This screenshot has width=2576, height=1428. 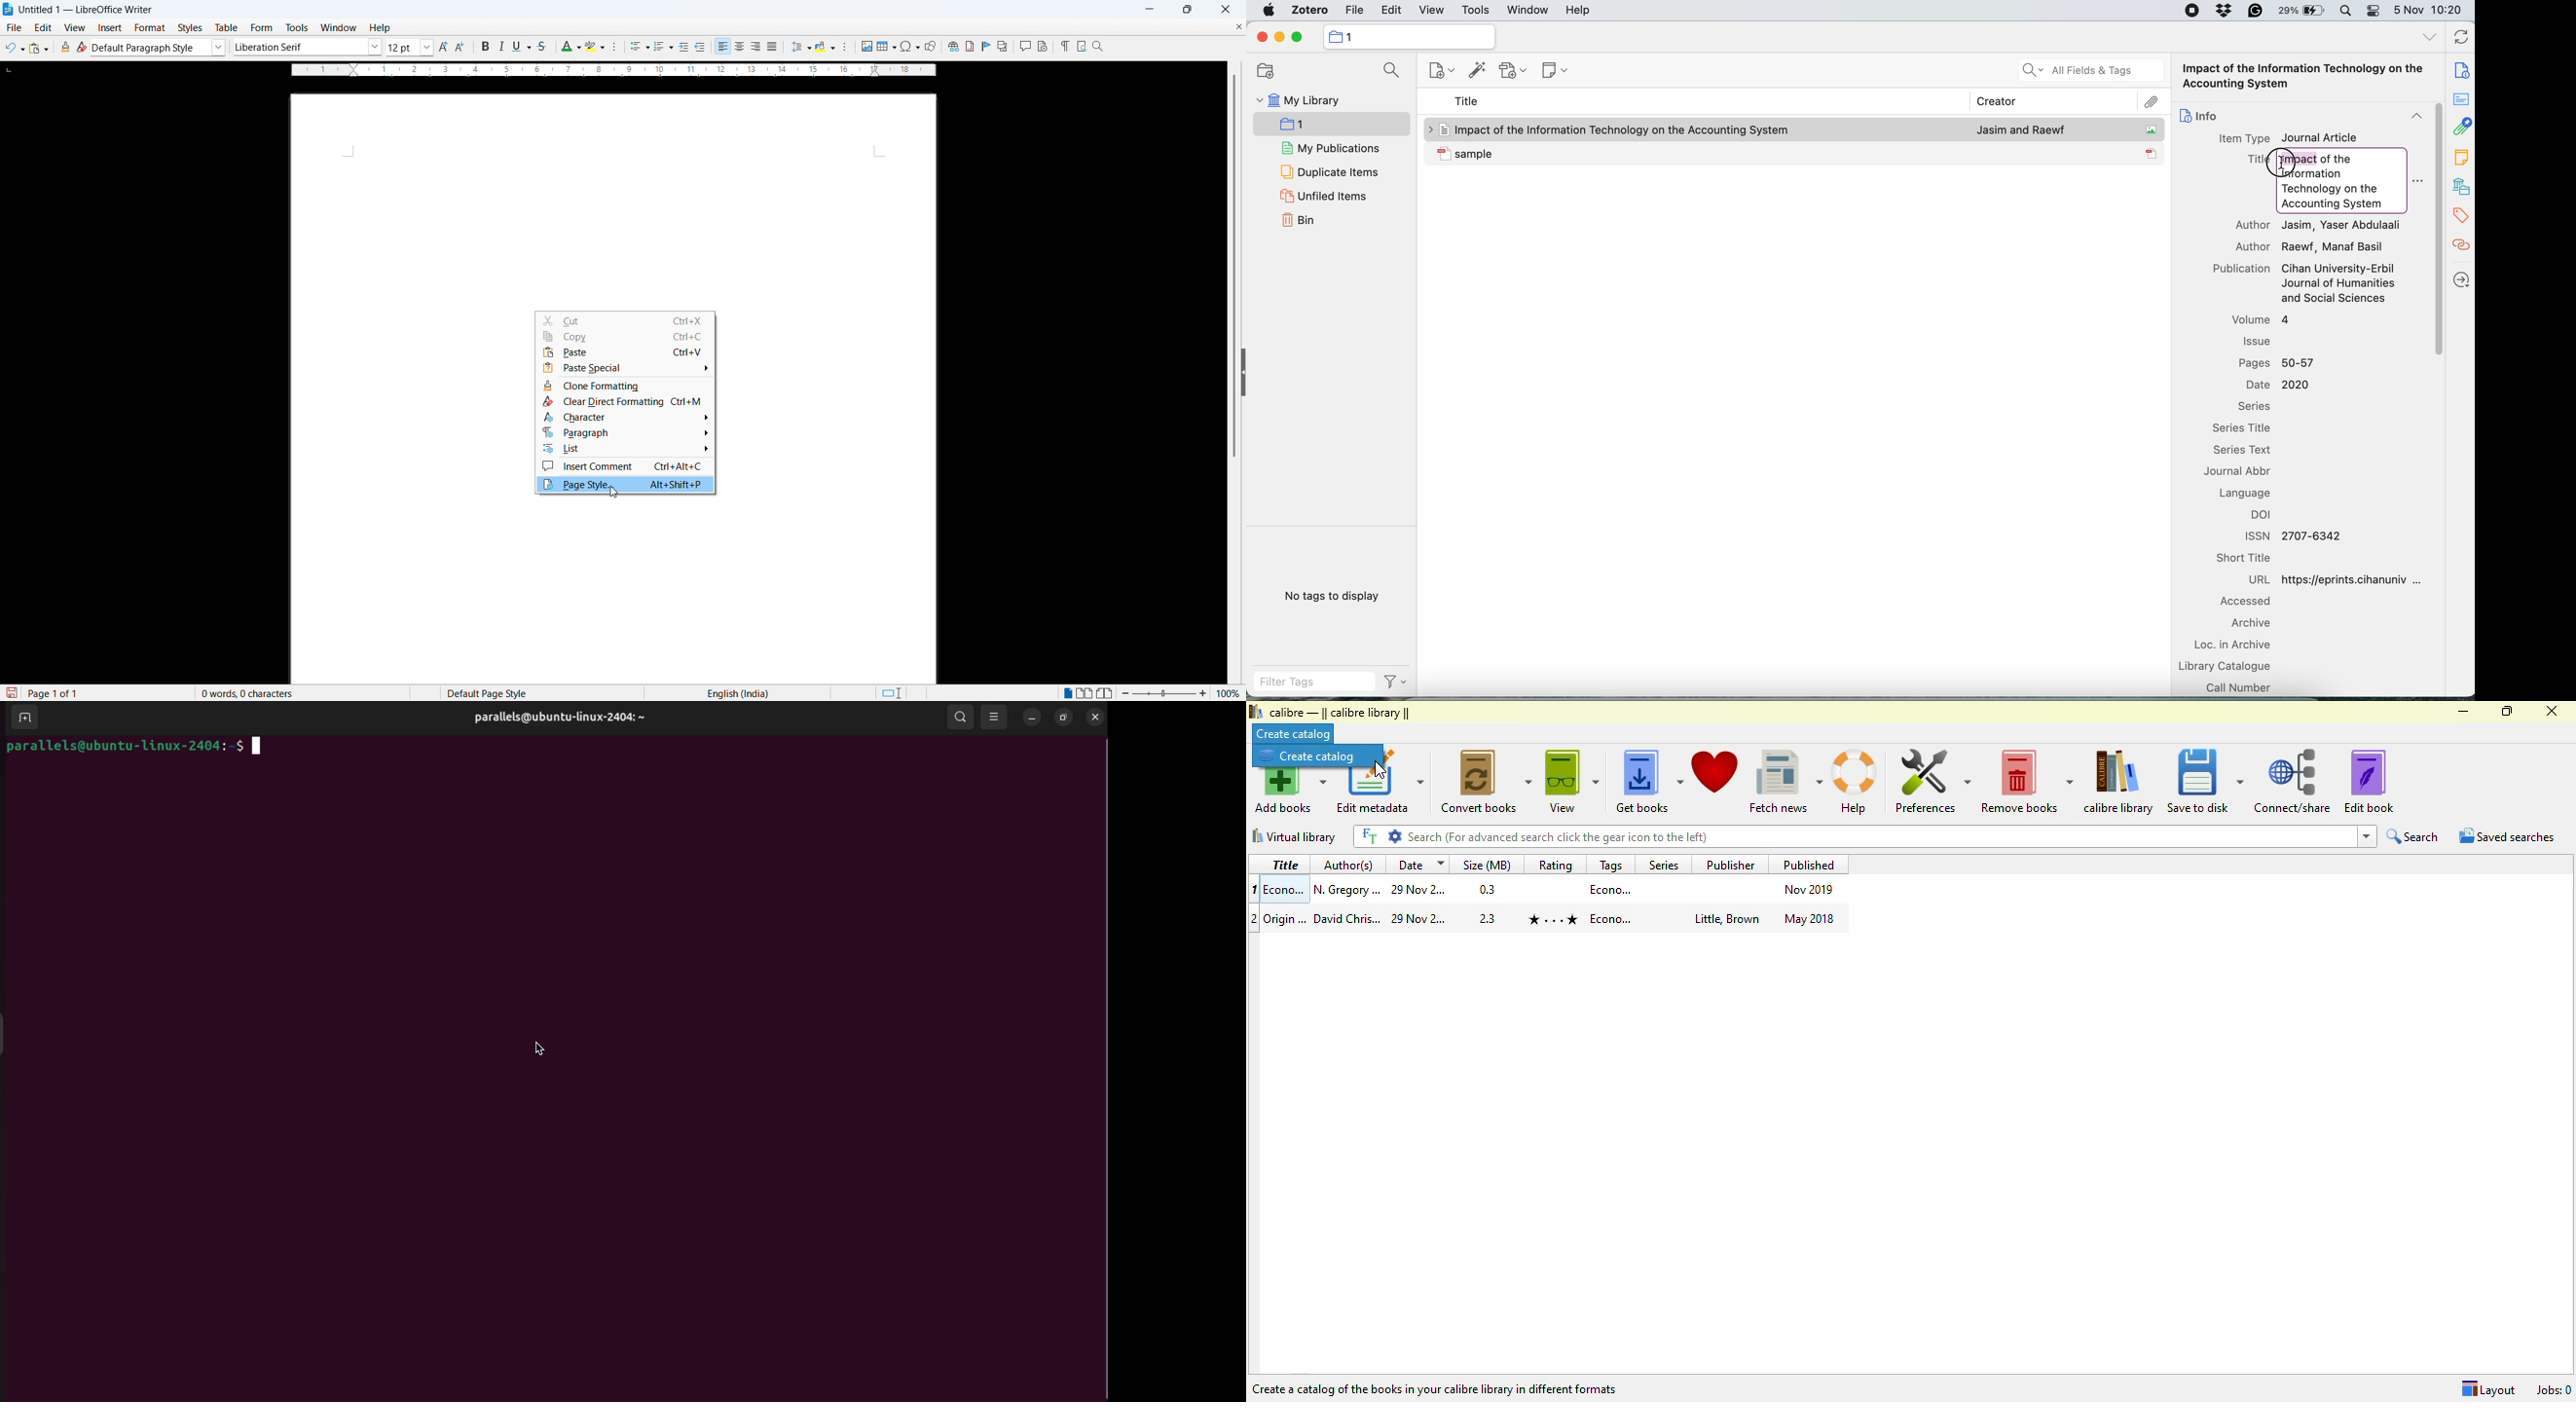 I want to click on URL https://eprints.cihanuniv ..., so click(x=2335, y=579).